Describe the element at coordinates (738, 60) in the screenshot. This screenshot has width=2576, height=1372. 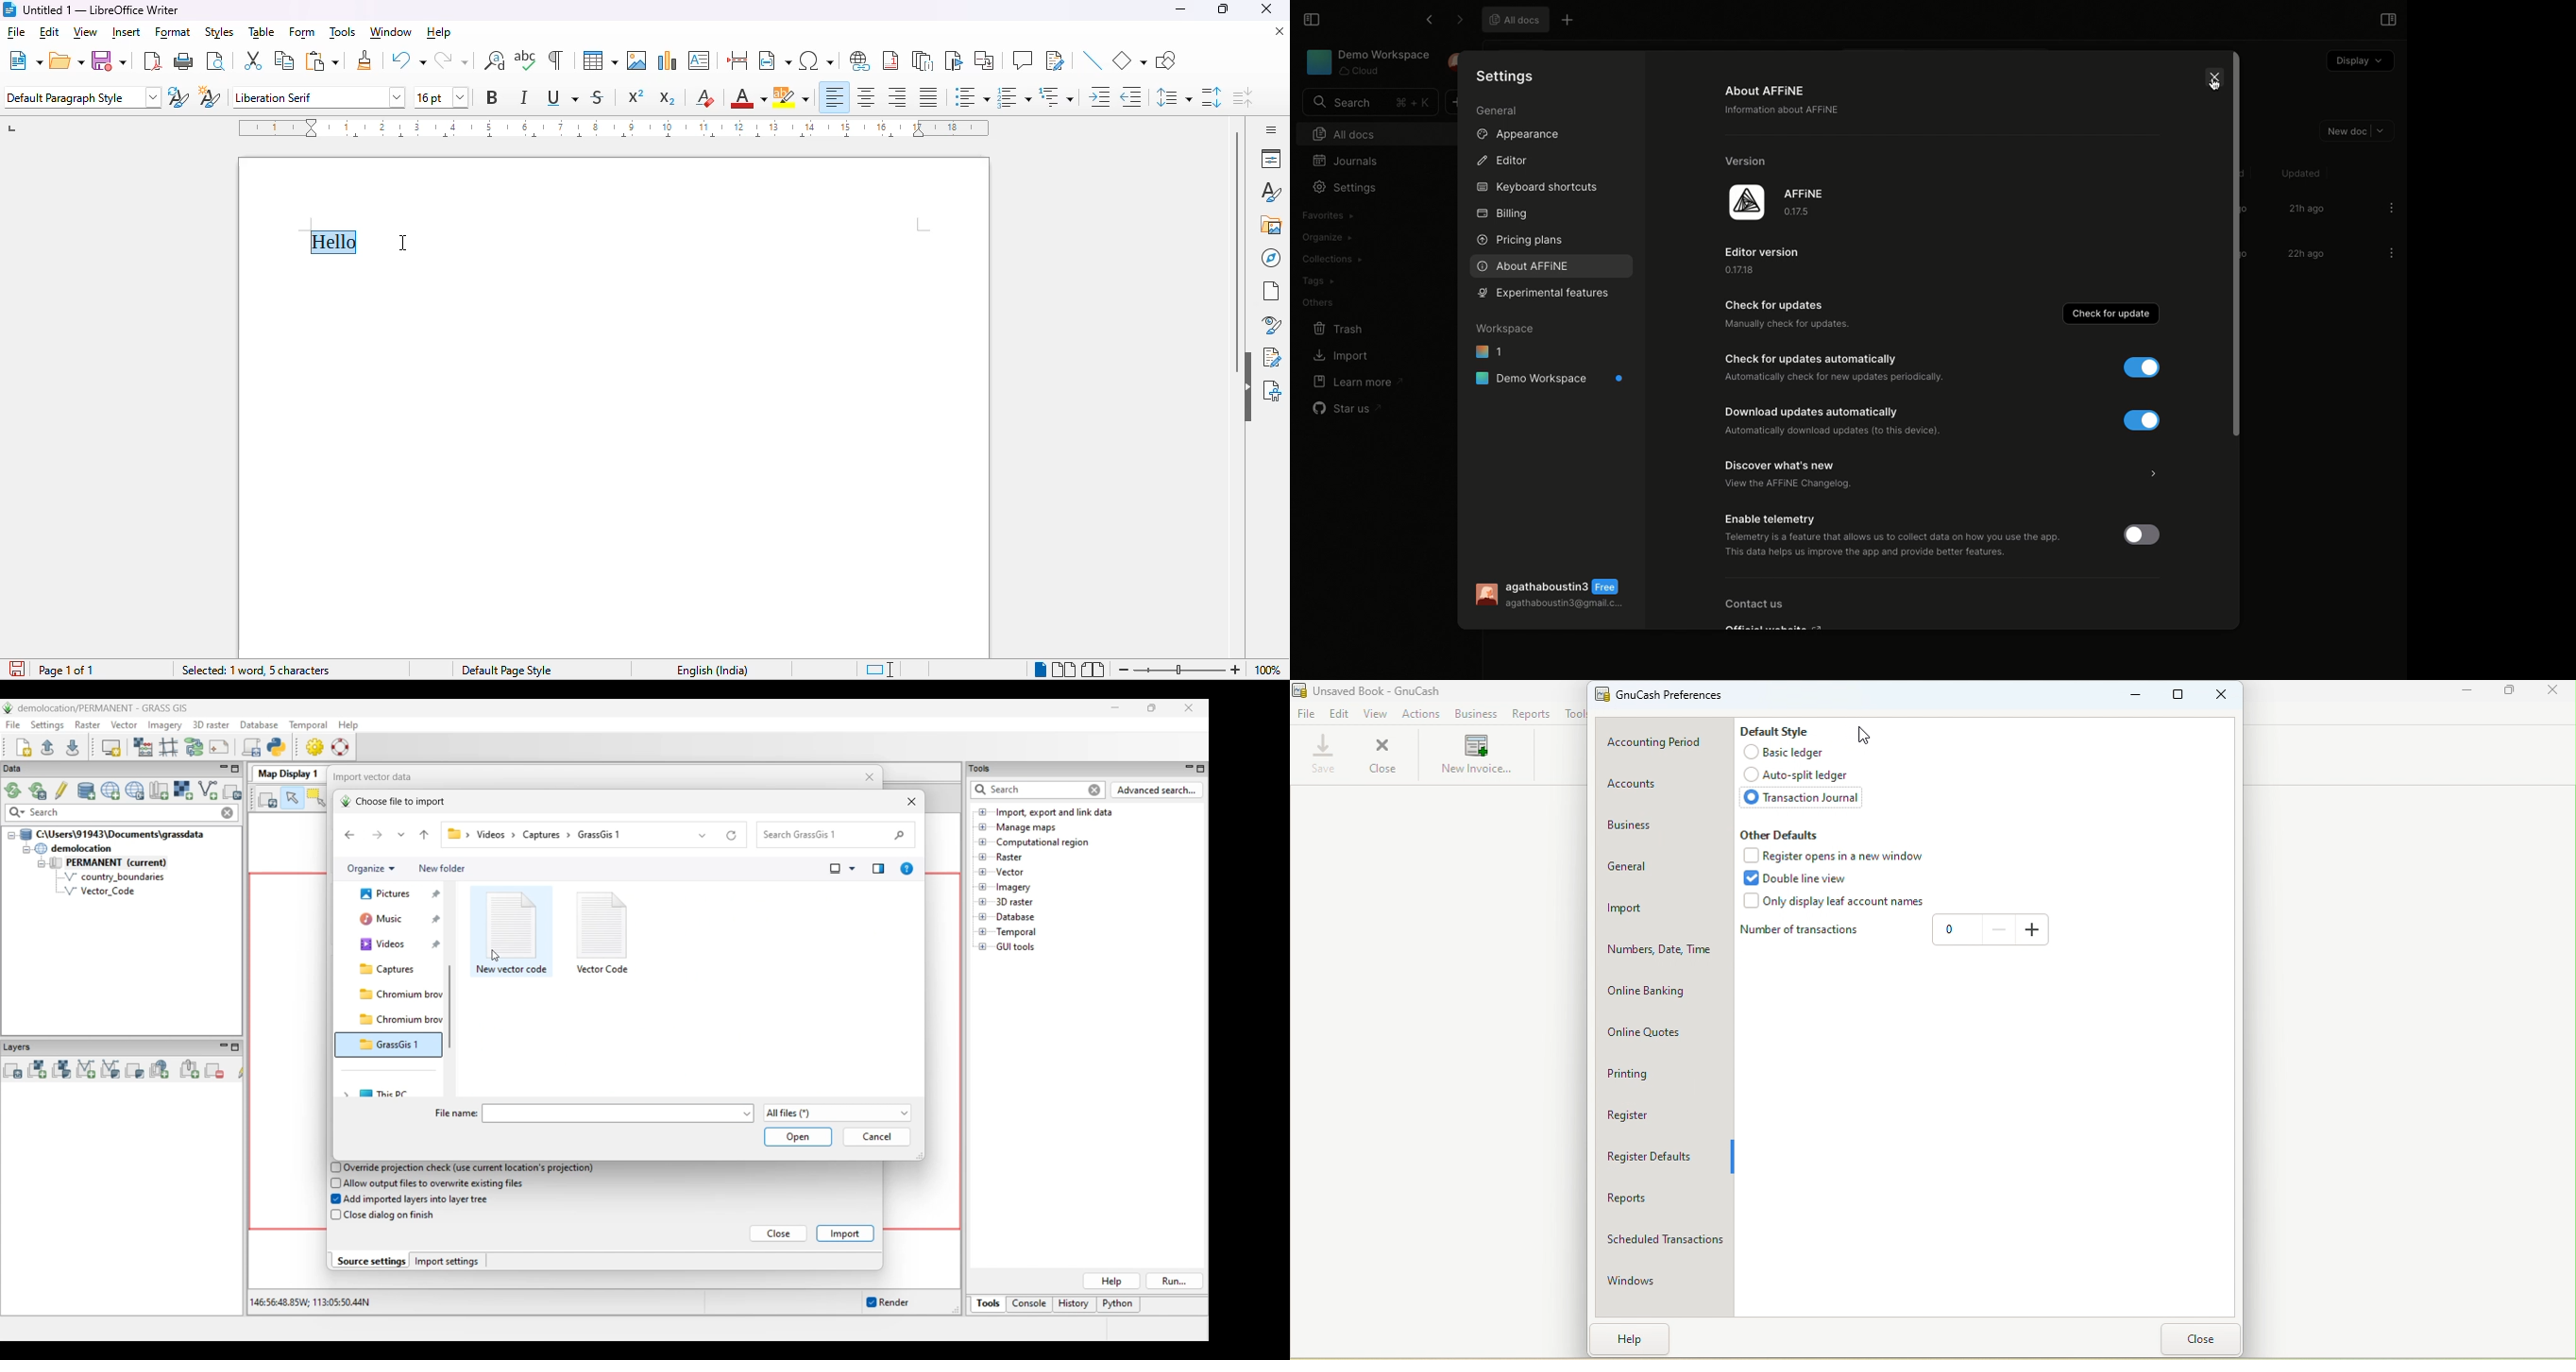
I see `insert page break` at that location.